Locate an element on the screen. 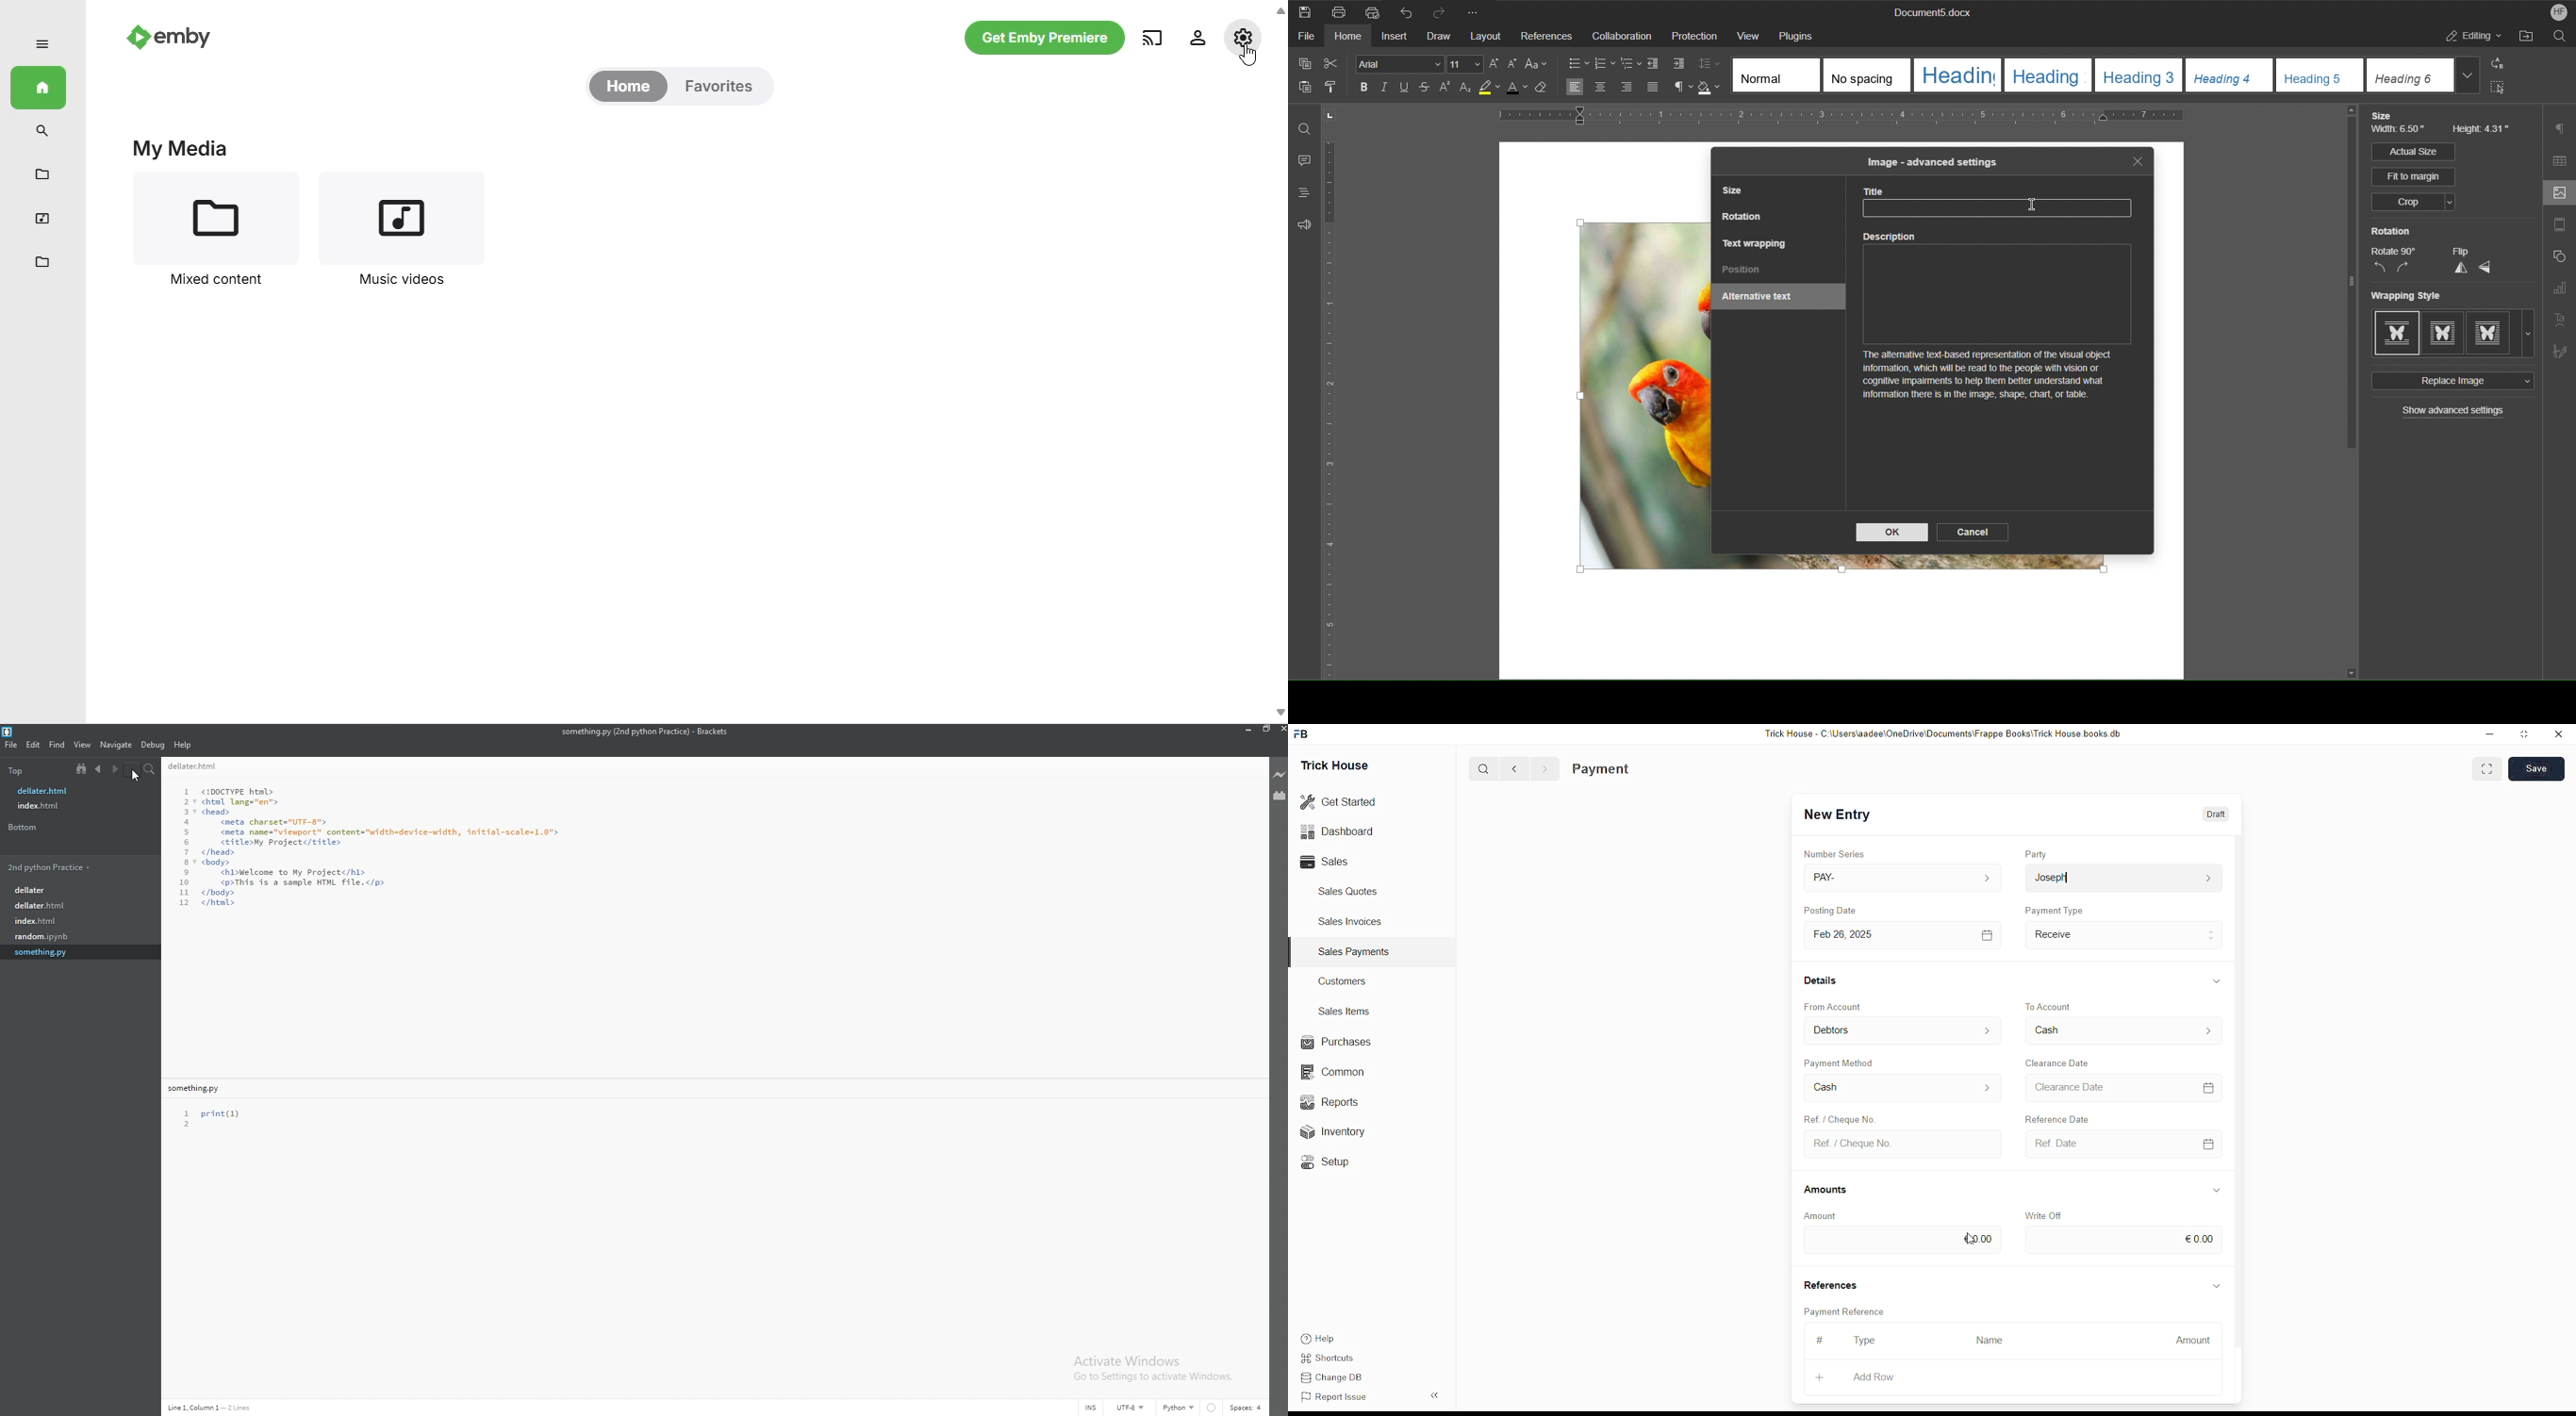 The height and width of the screenshot is (1428, 2576). debug is located at coordinates (153, 746).